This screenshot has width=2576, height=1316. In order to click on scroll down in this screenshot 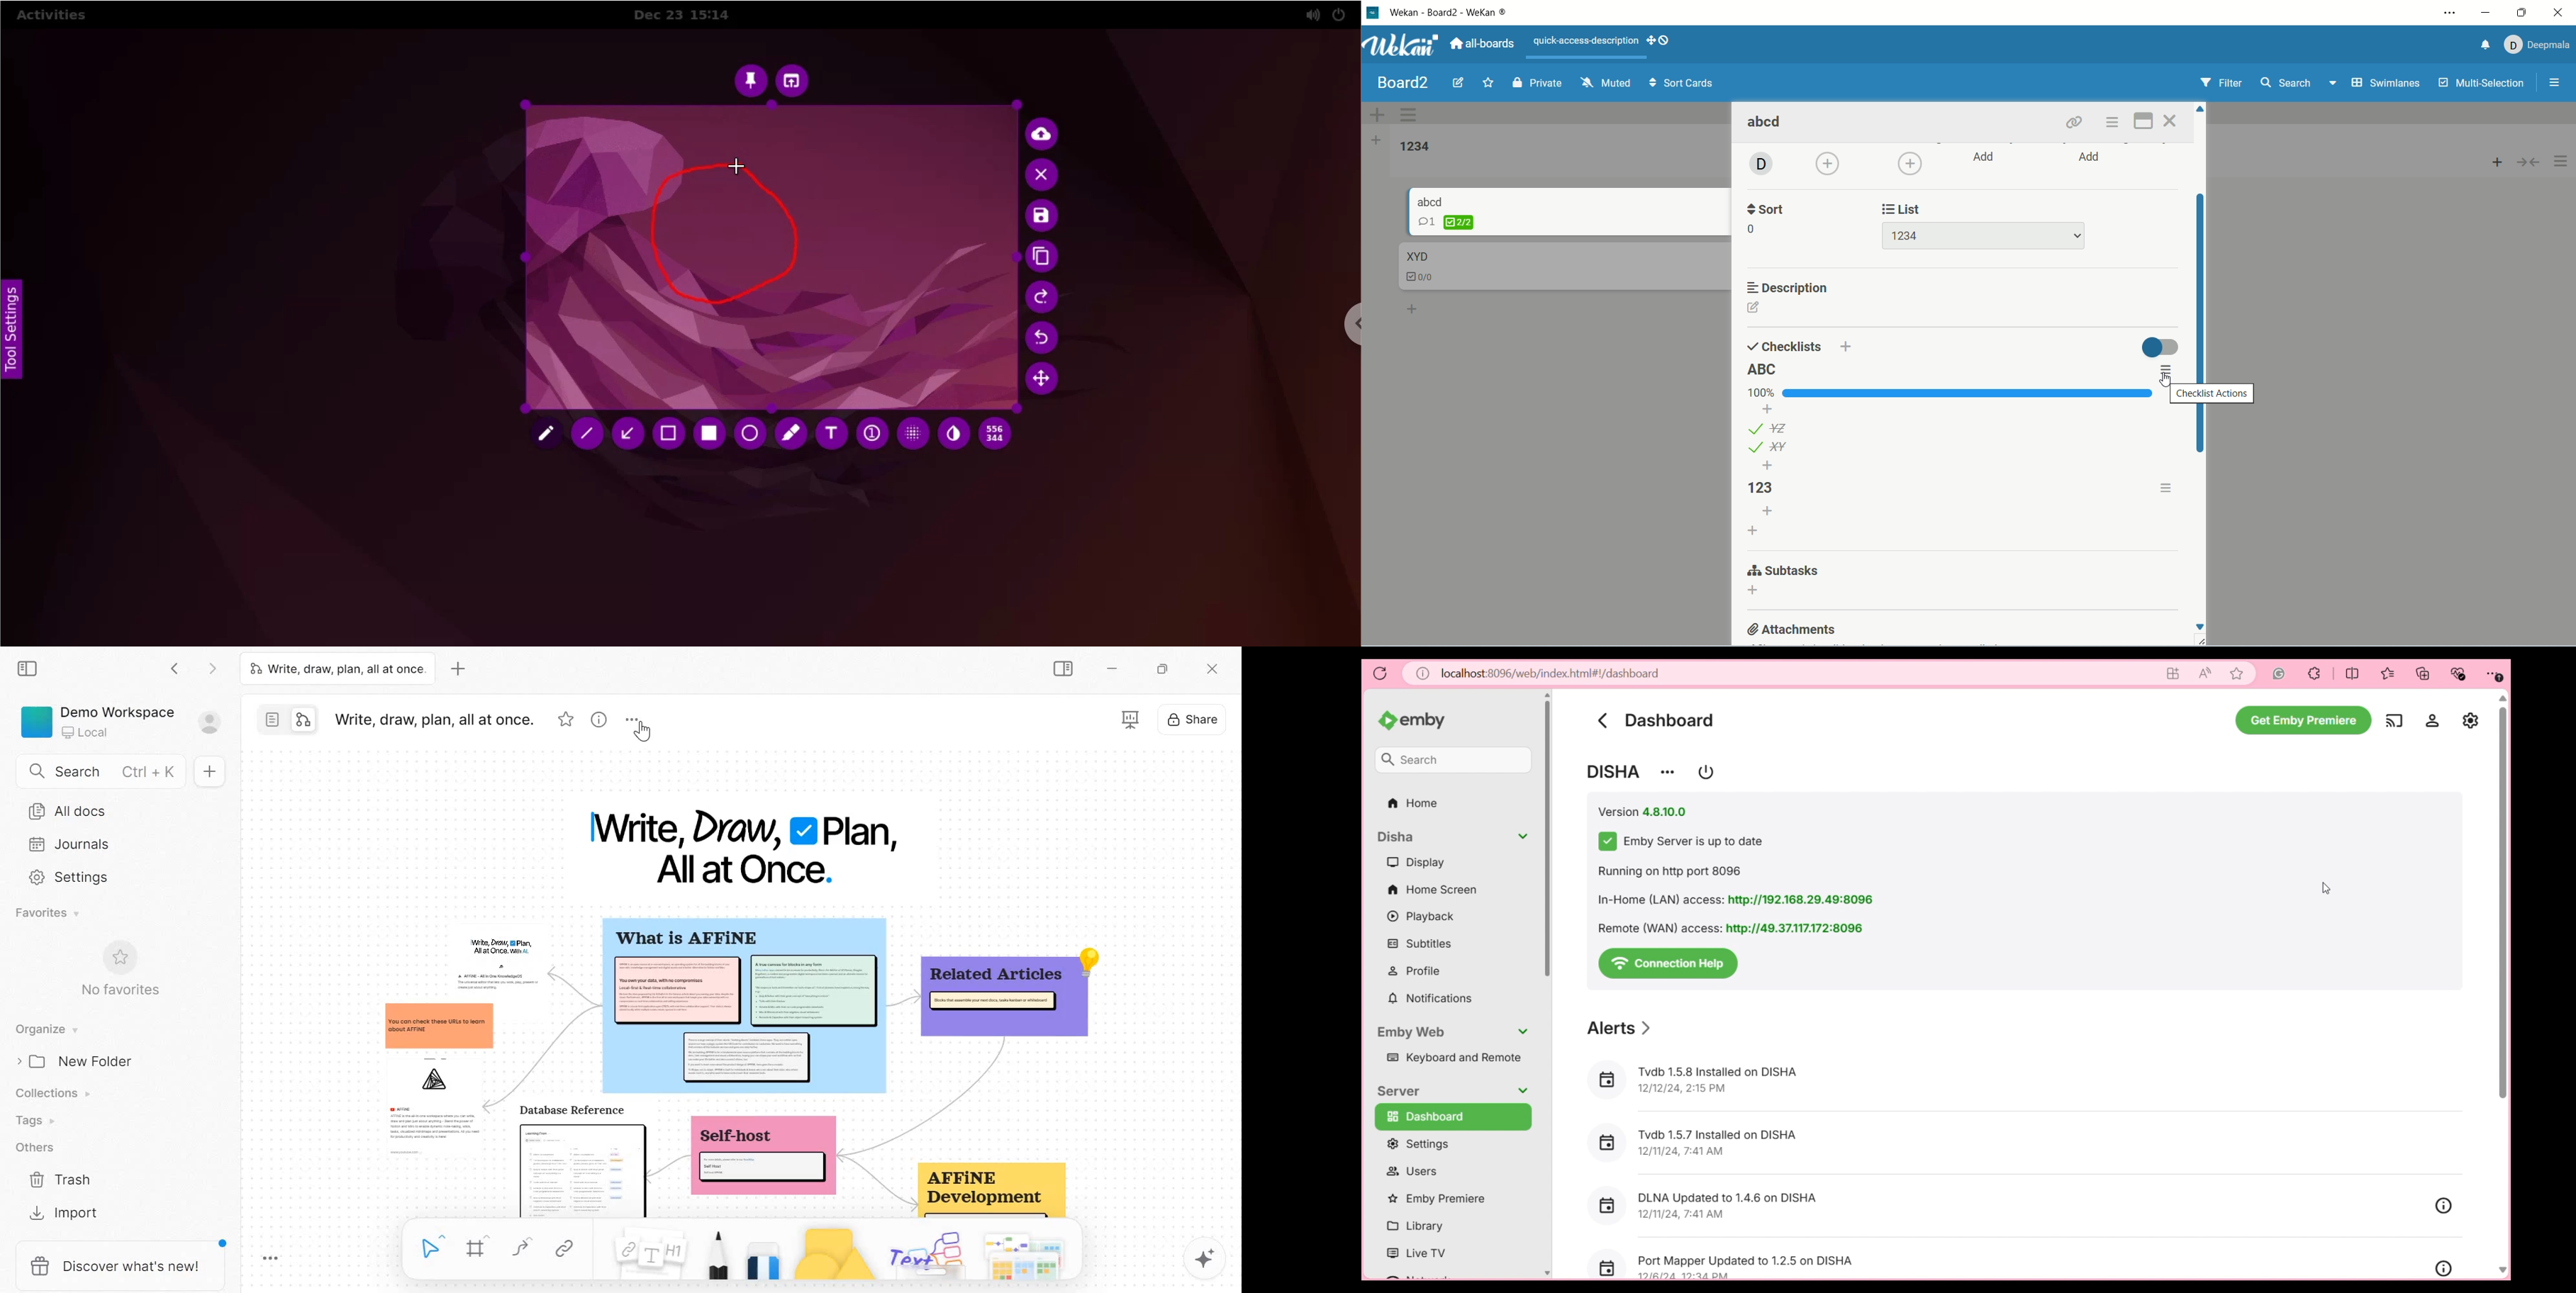, I will do `click(2200, 627)`.